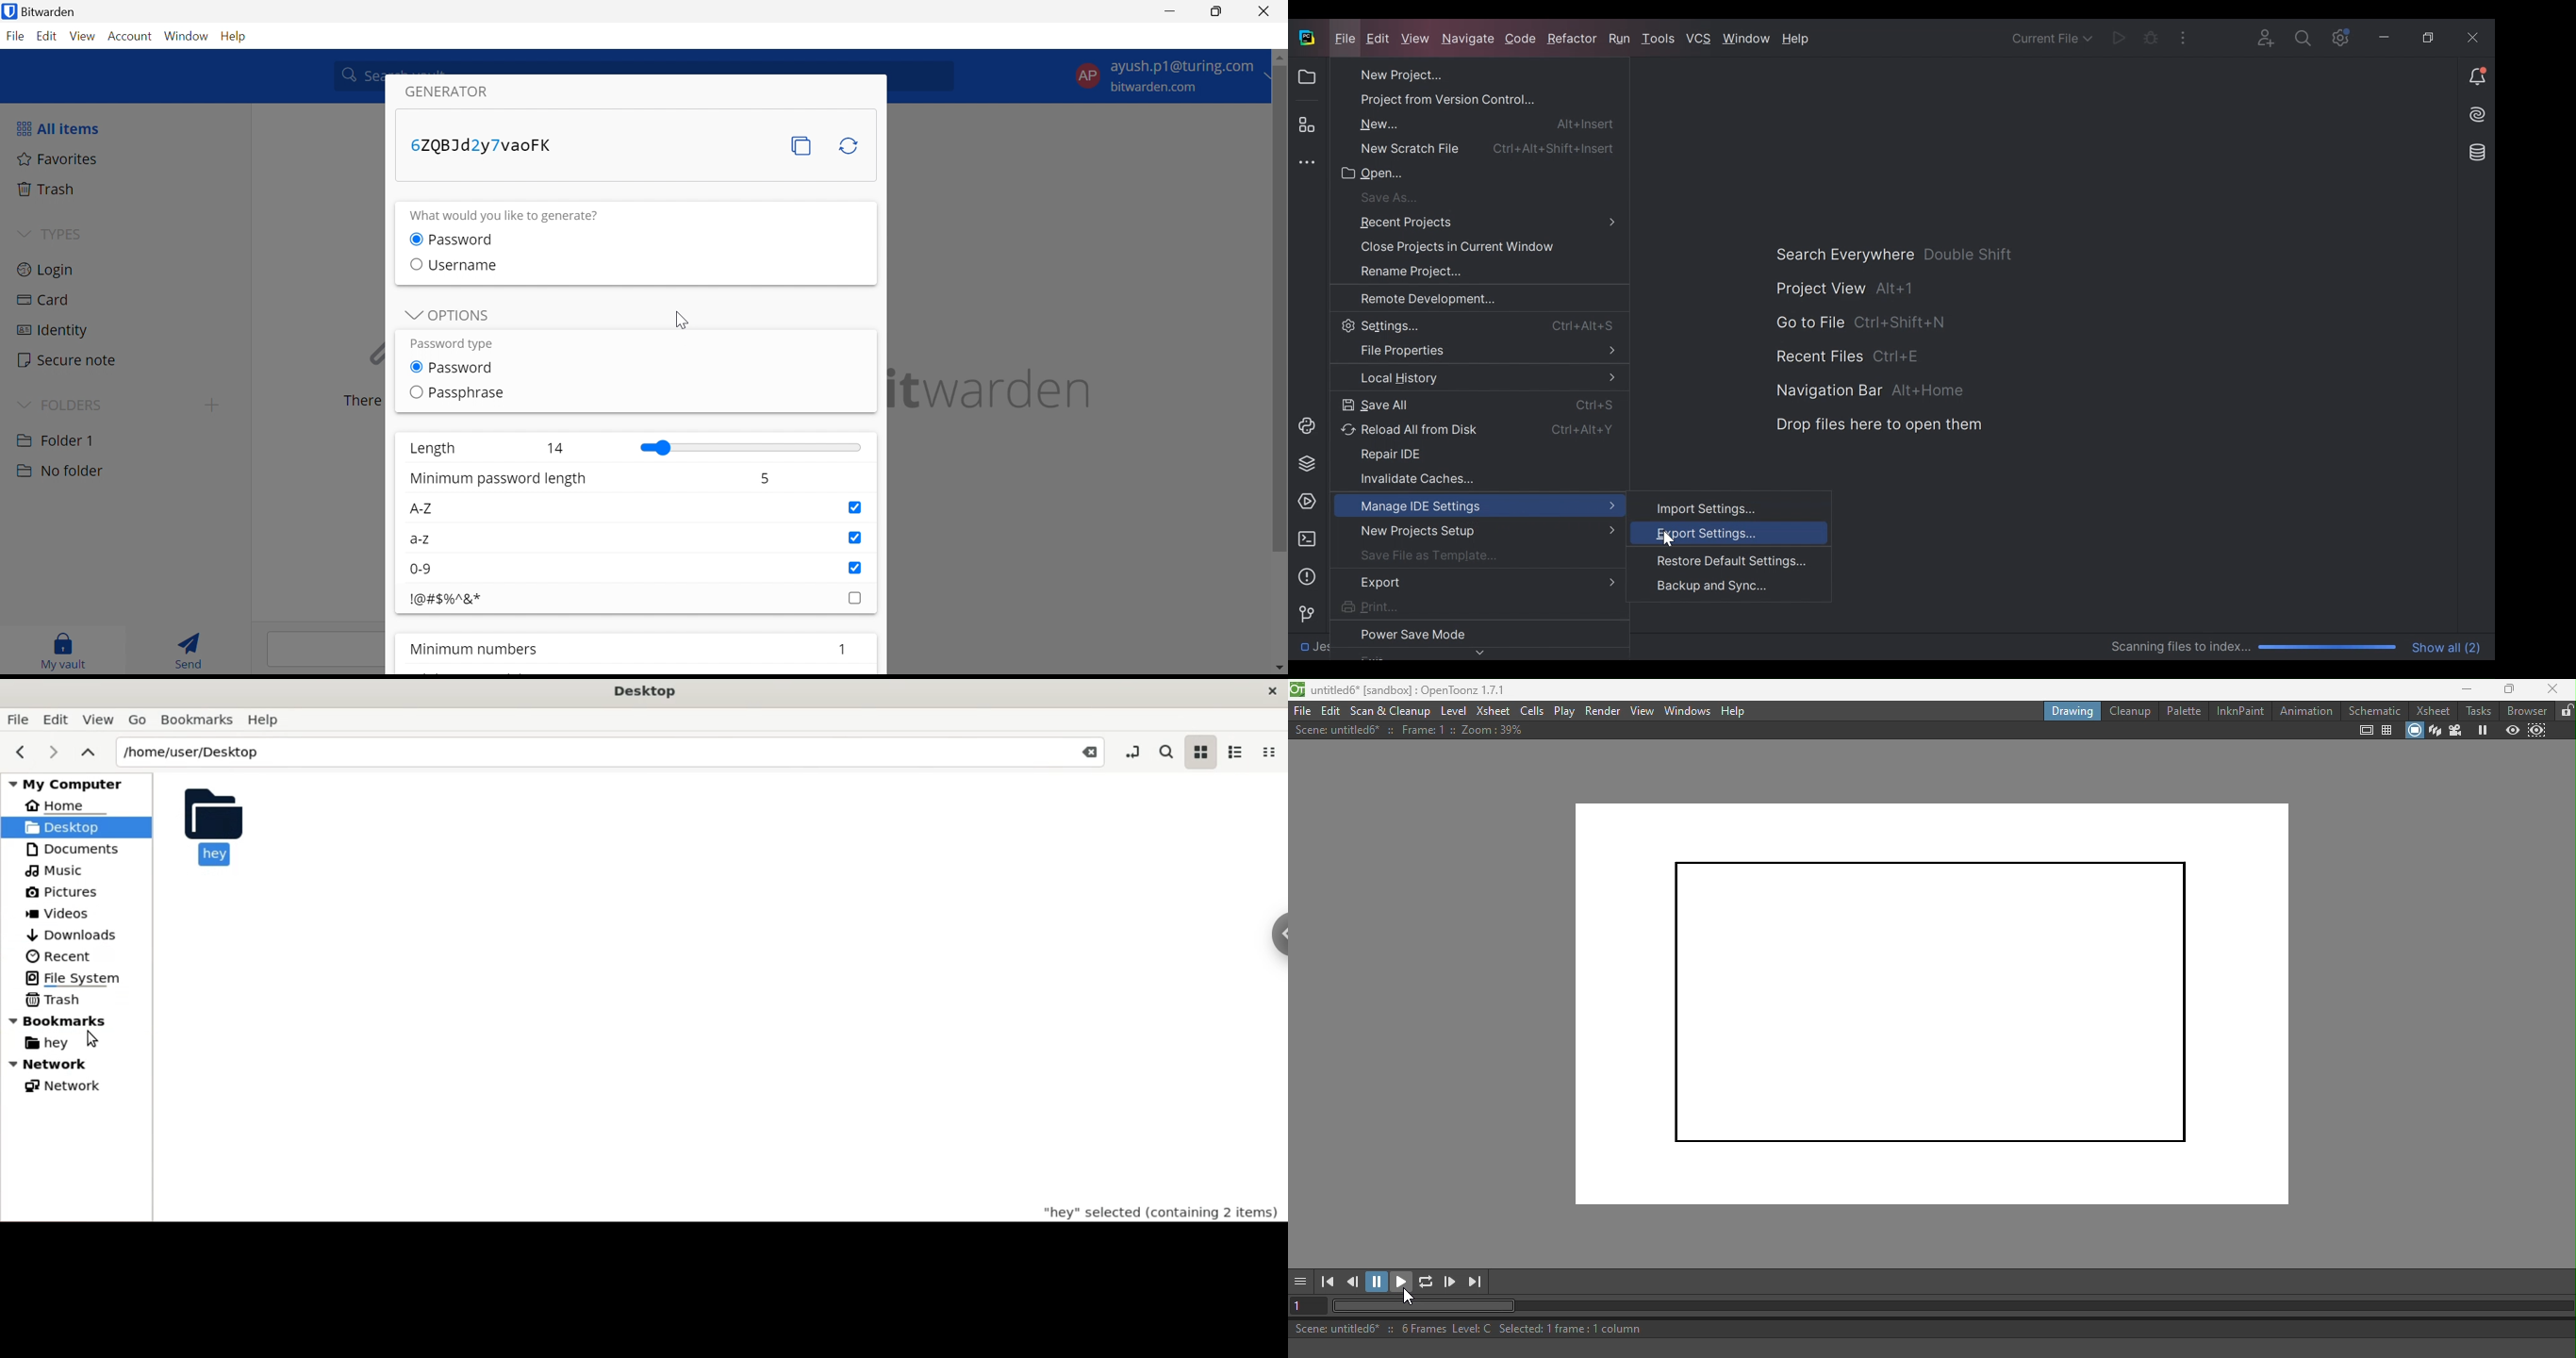  Describe the element at coordinates (1470, 223) in the screenshot. I see `Recent Projects` at that location.